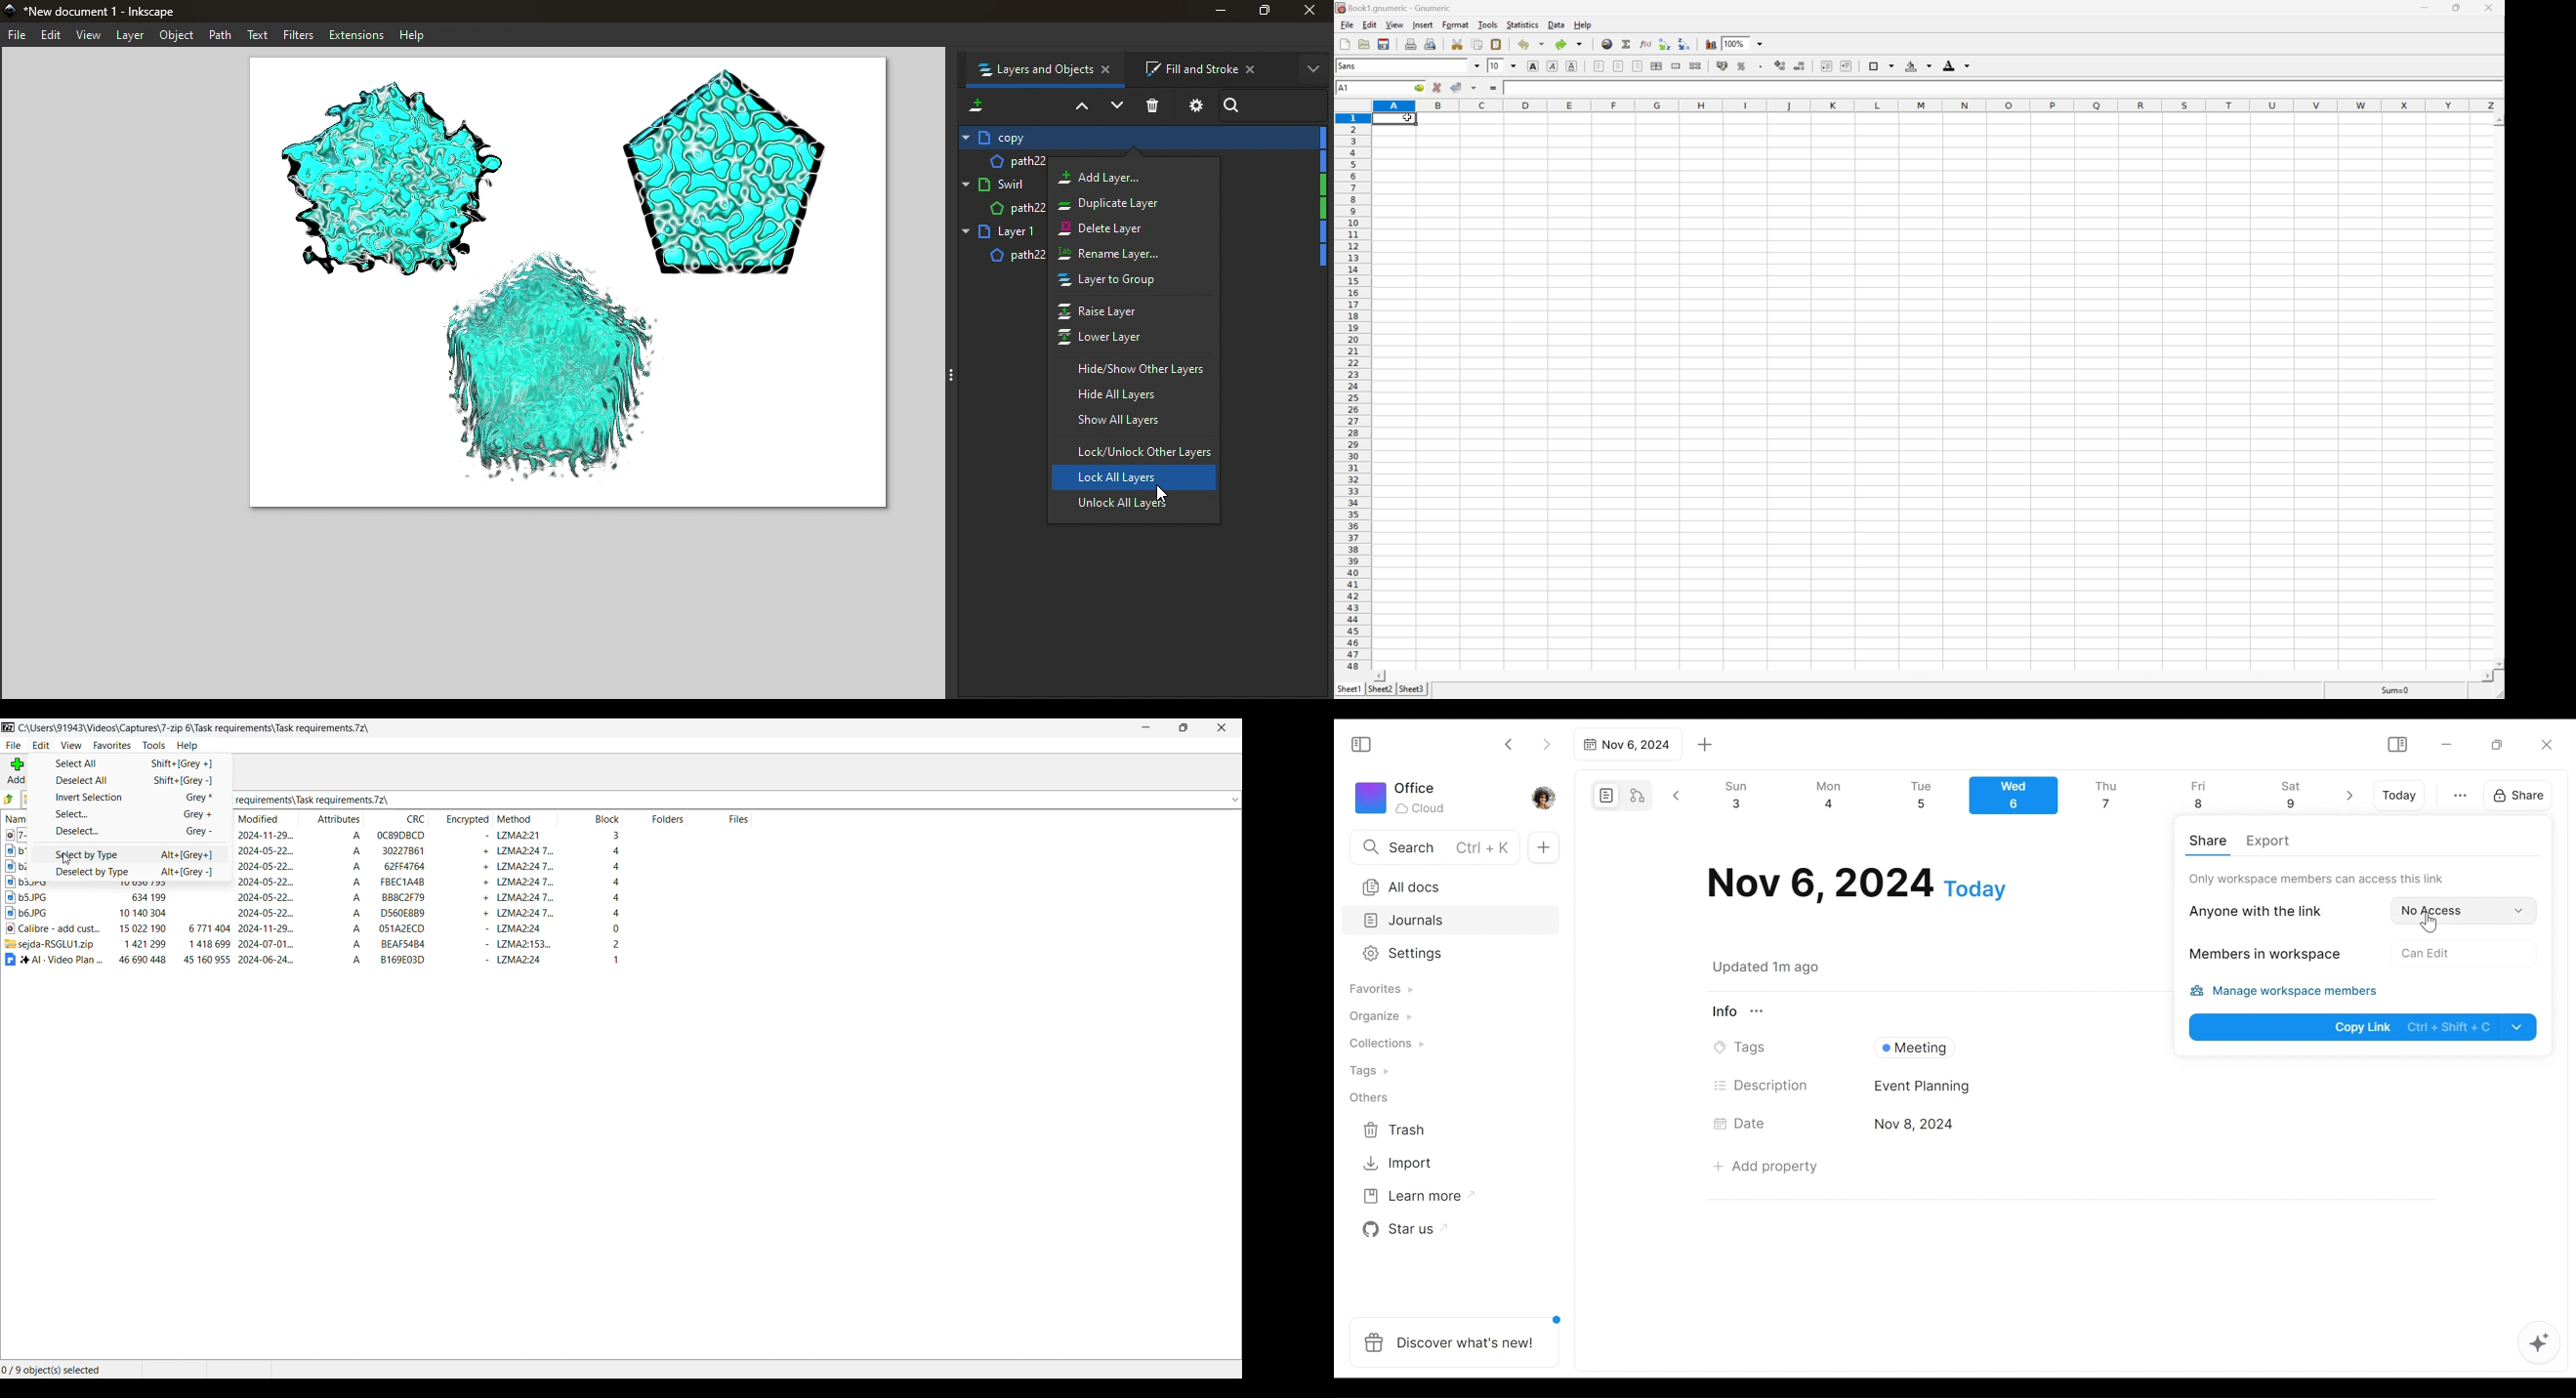 The height and width of the screenshot is (1400, 2576). Describe the element at coordinates (1939, 105) in the screenshot. I see `column numbers` at that location.